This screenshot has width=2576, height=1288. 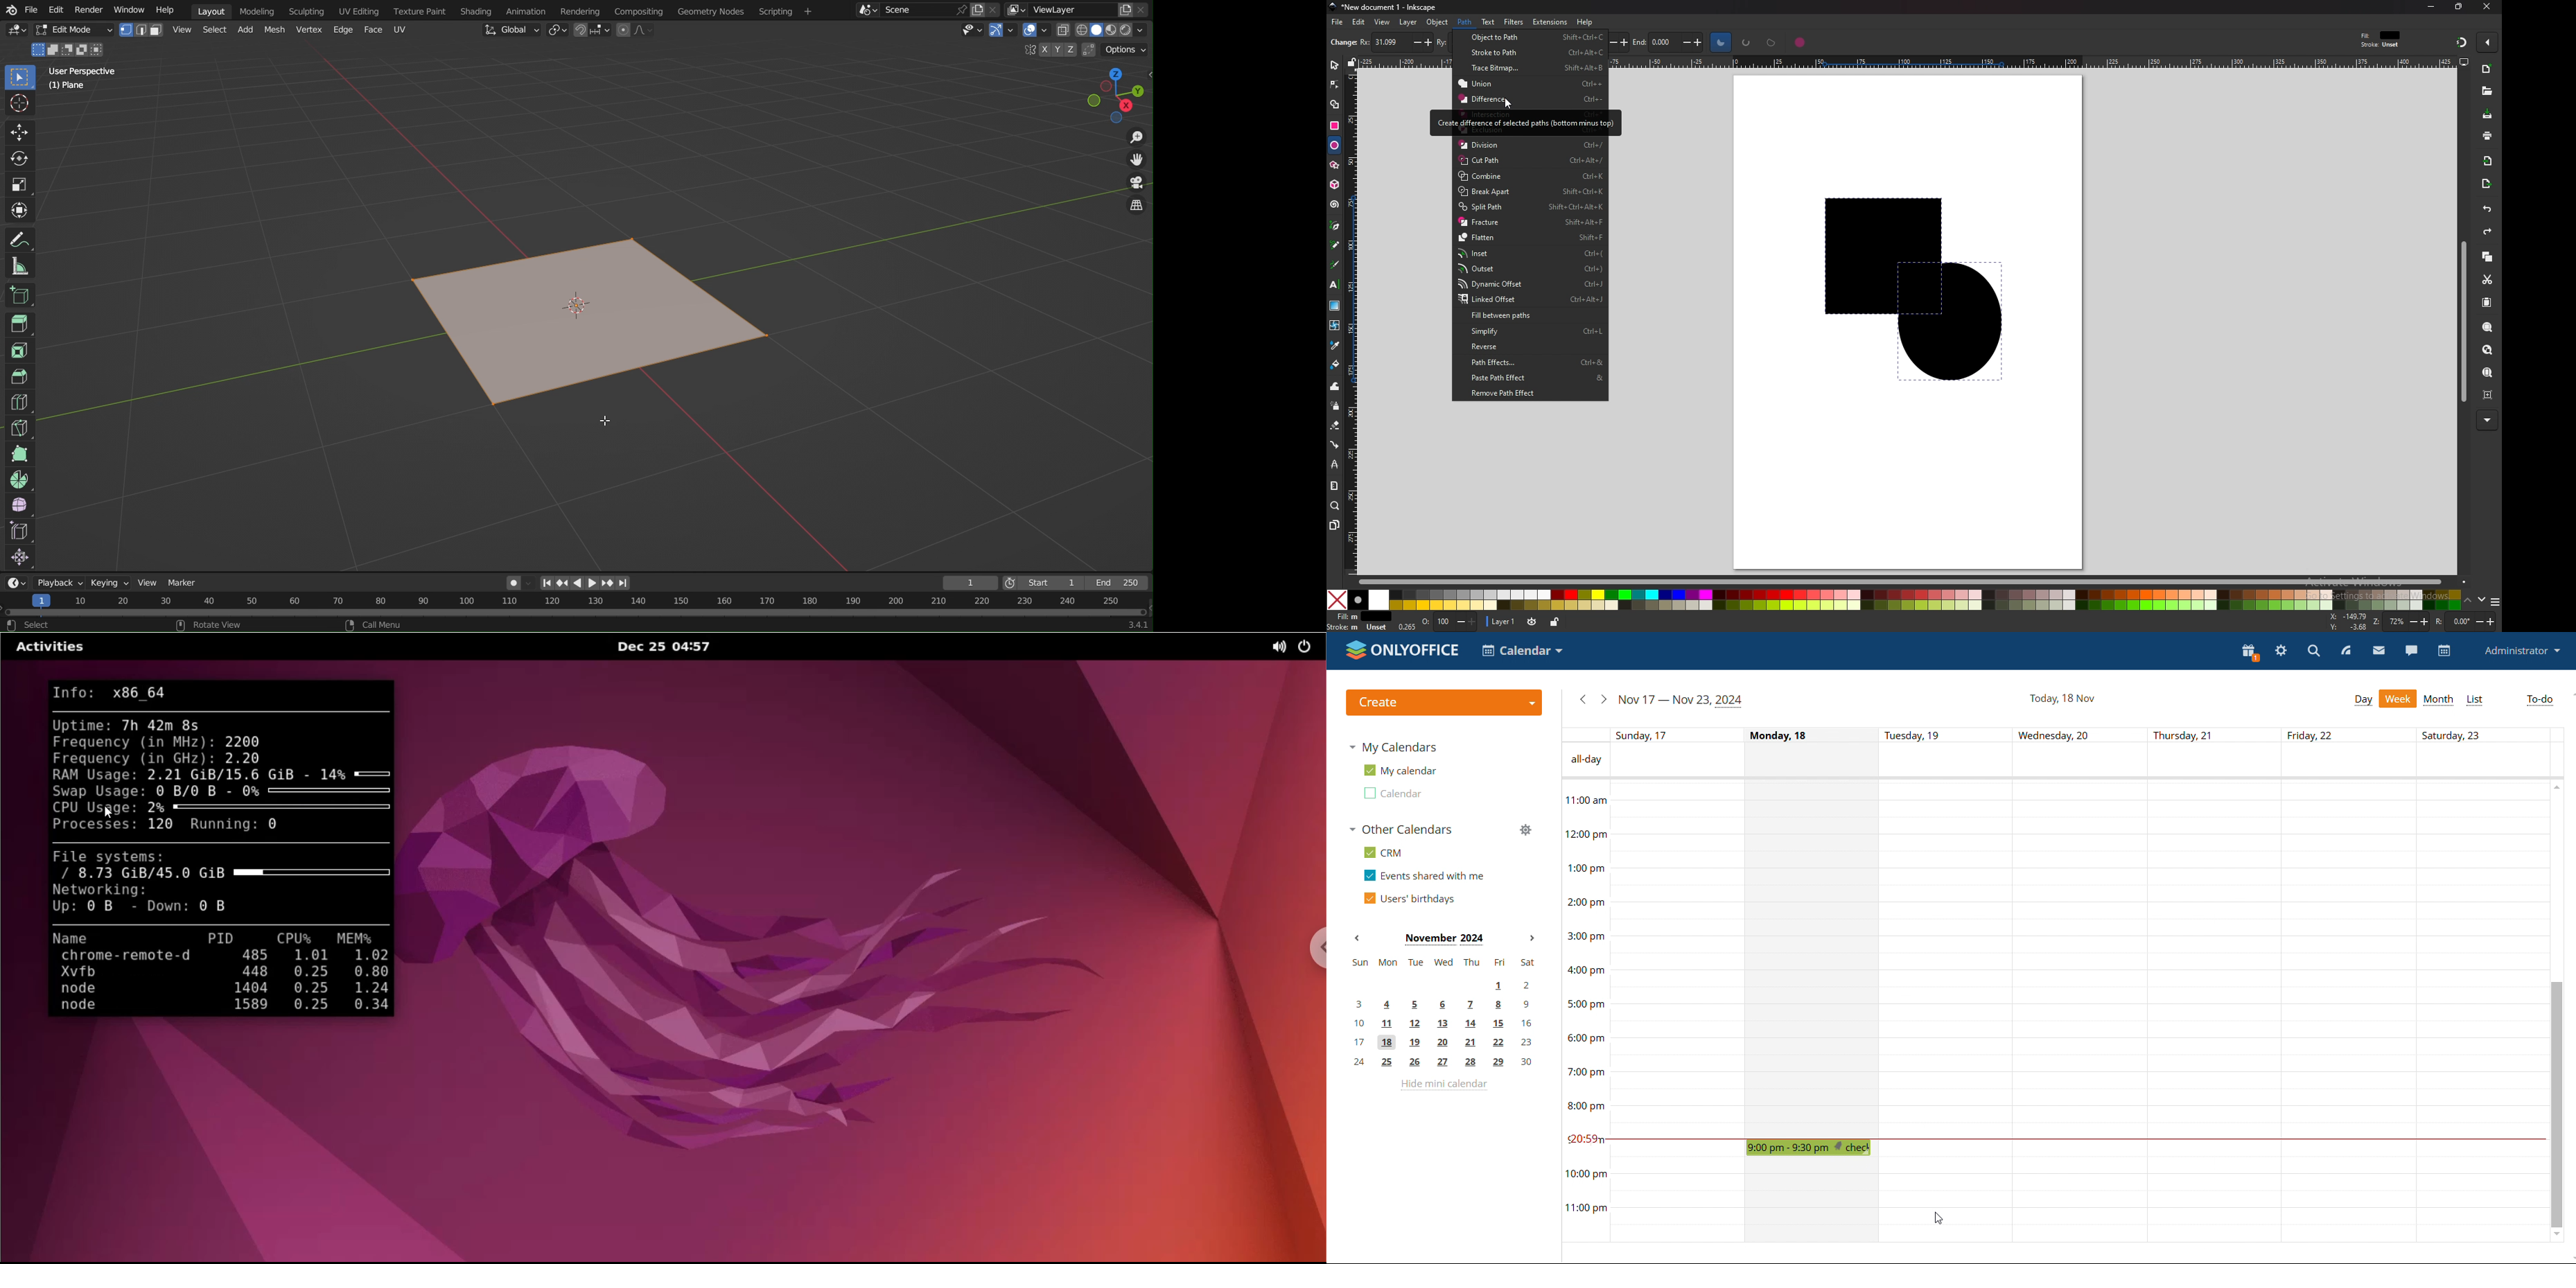 I want to click on new, so click(x=2488, y=69).